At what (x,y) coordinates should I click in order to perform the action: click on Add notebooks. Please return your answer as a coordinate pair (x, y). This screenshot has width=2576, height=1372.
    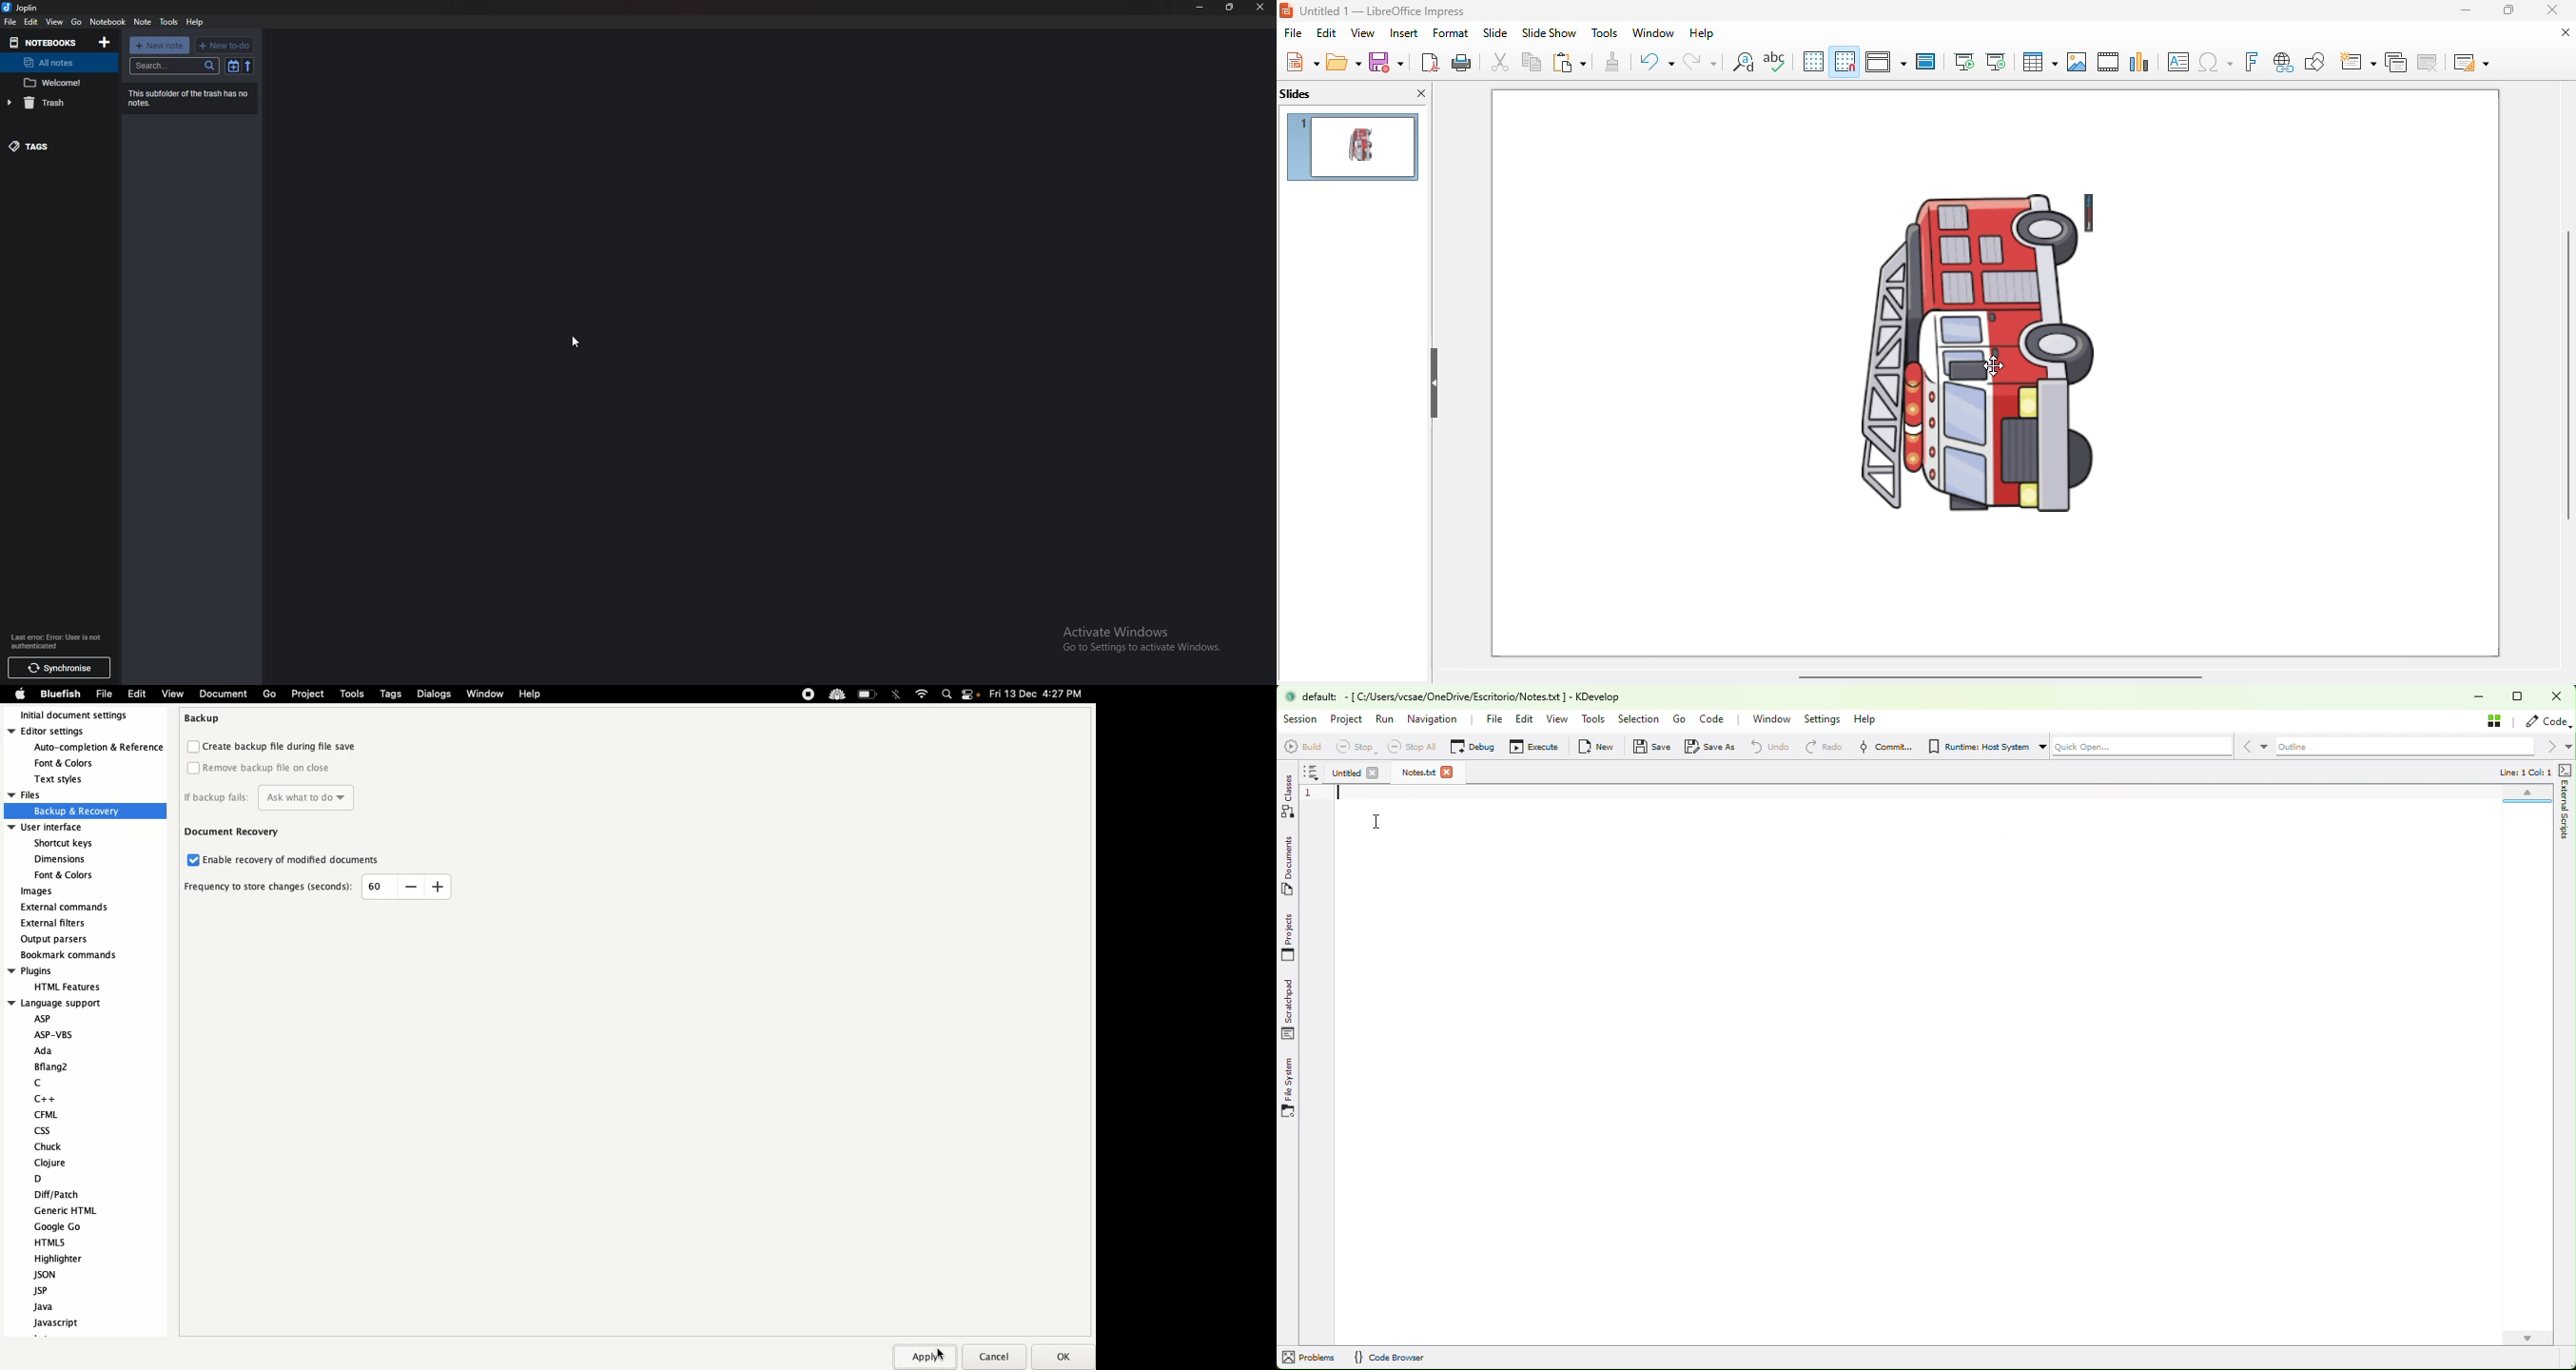
    Looking at the image, I should click on (104, 42).